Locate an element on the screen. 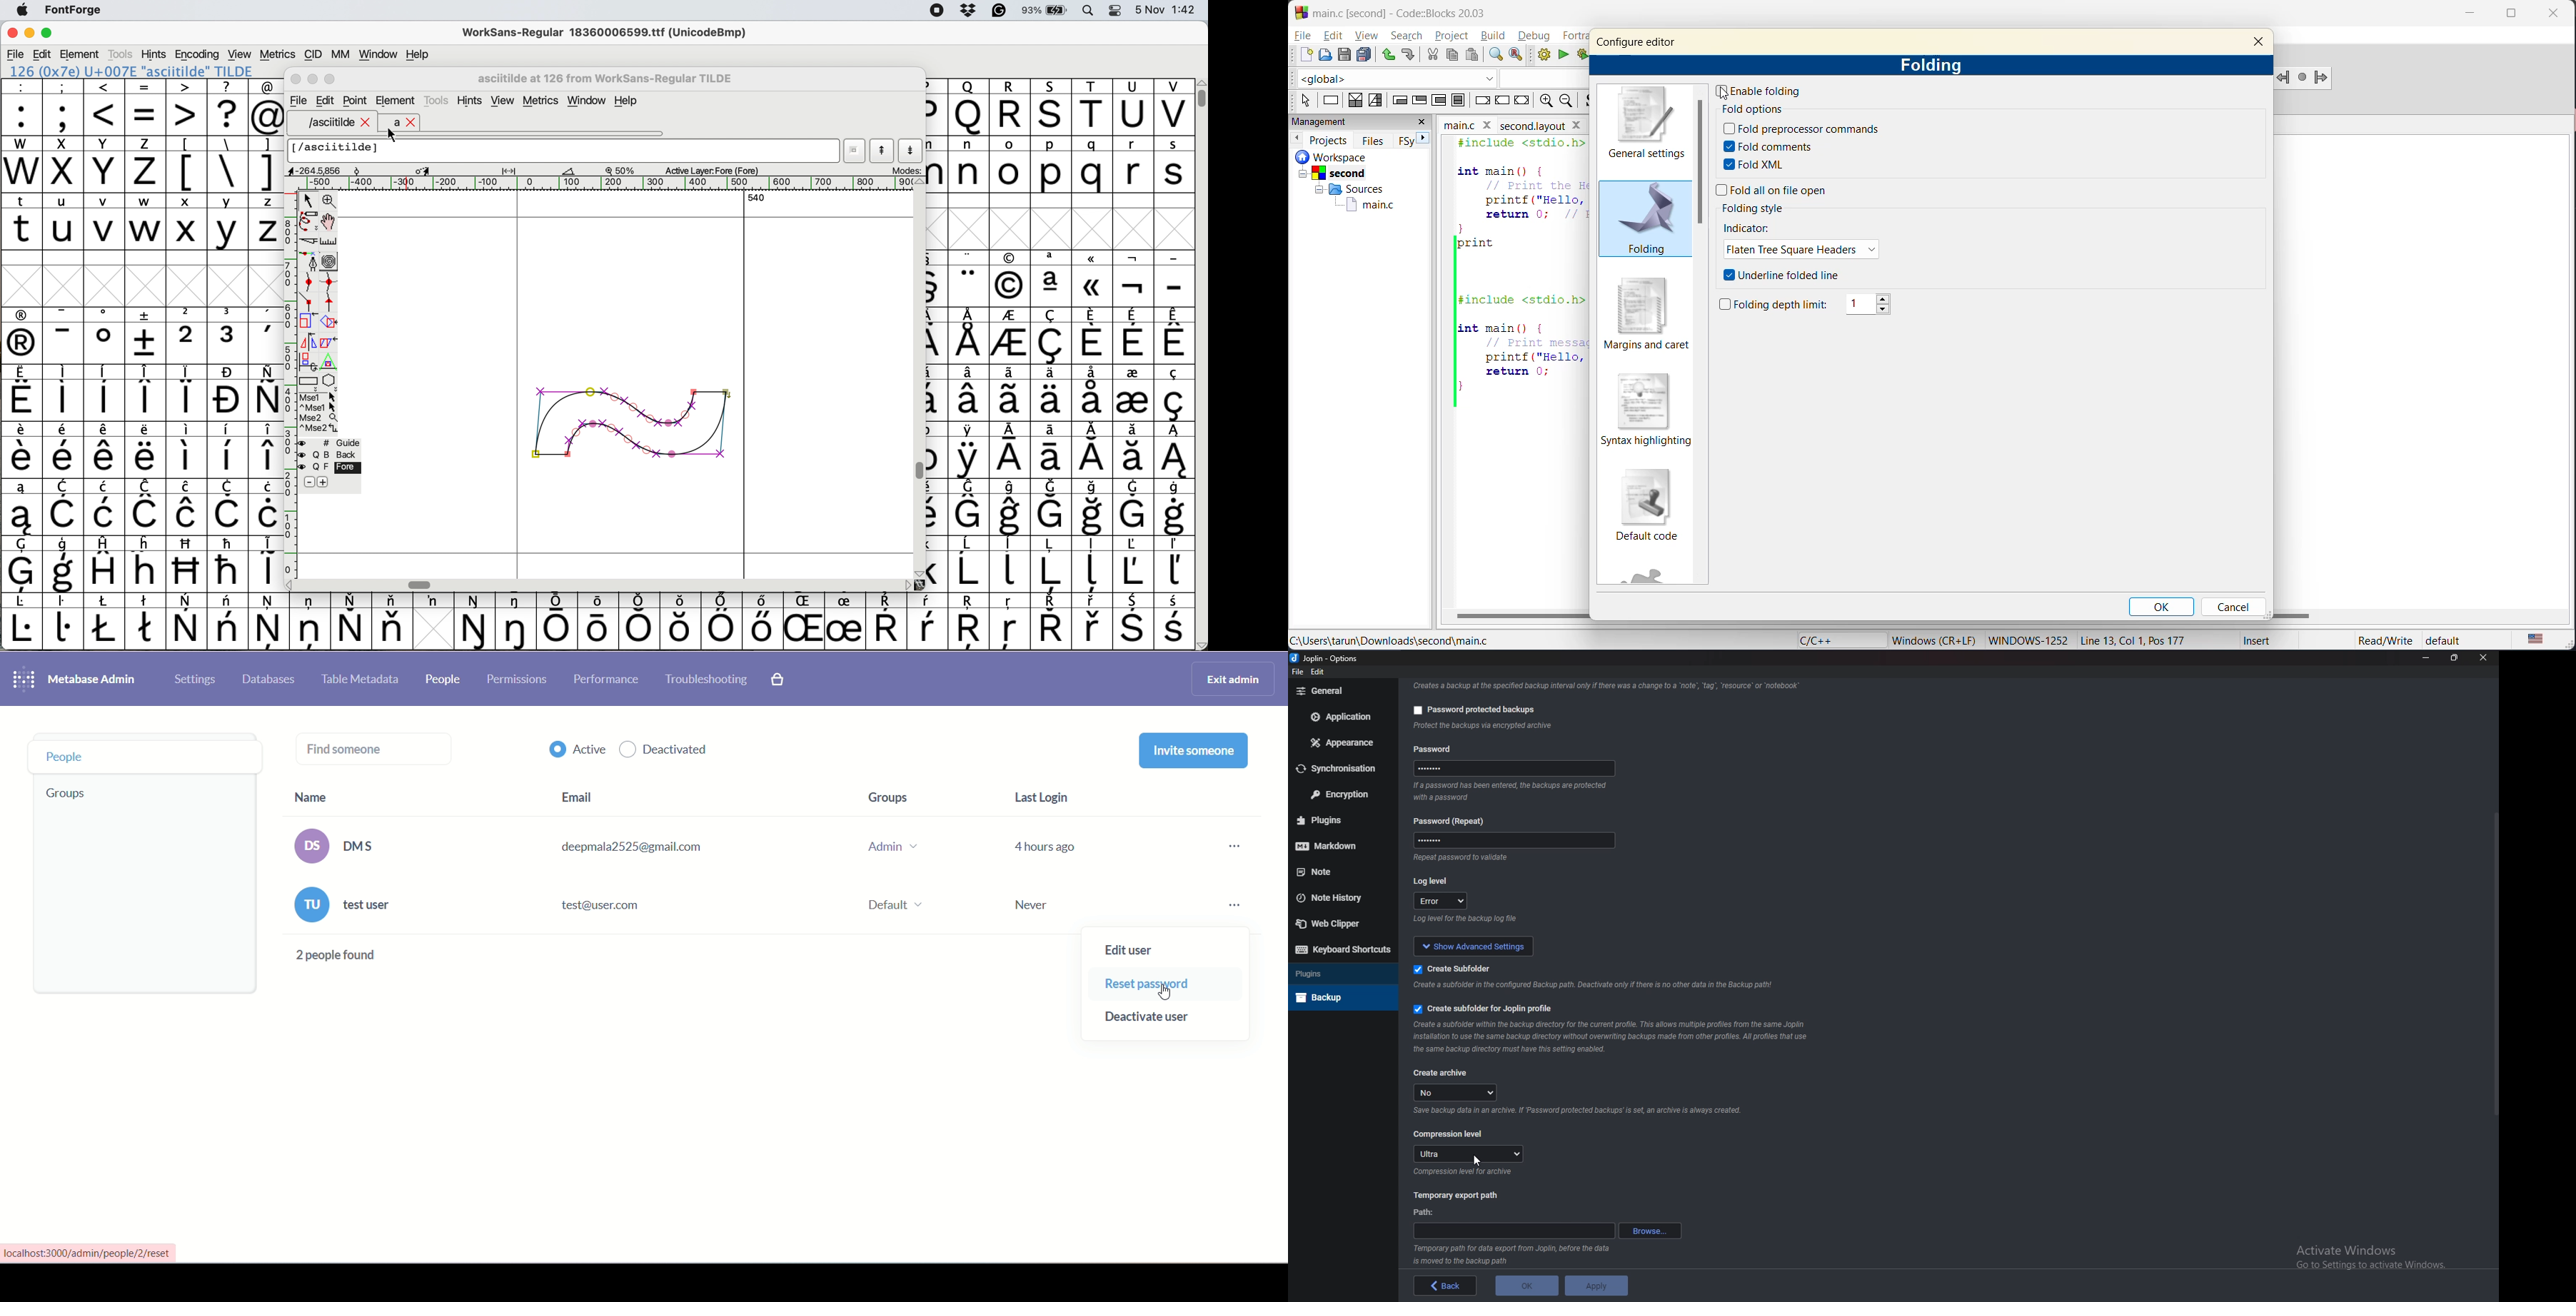  glyph name is located at coordinates (607, 78).